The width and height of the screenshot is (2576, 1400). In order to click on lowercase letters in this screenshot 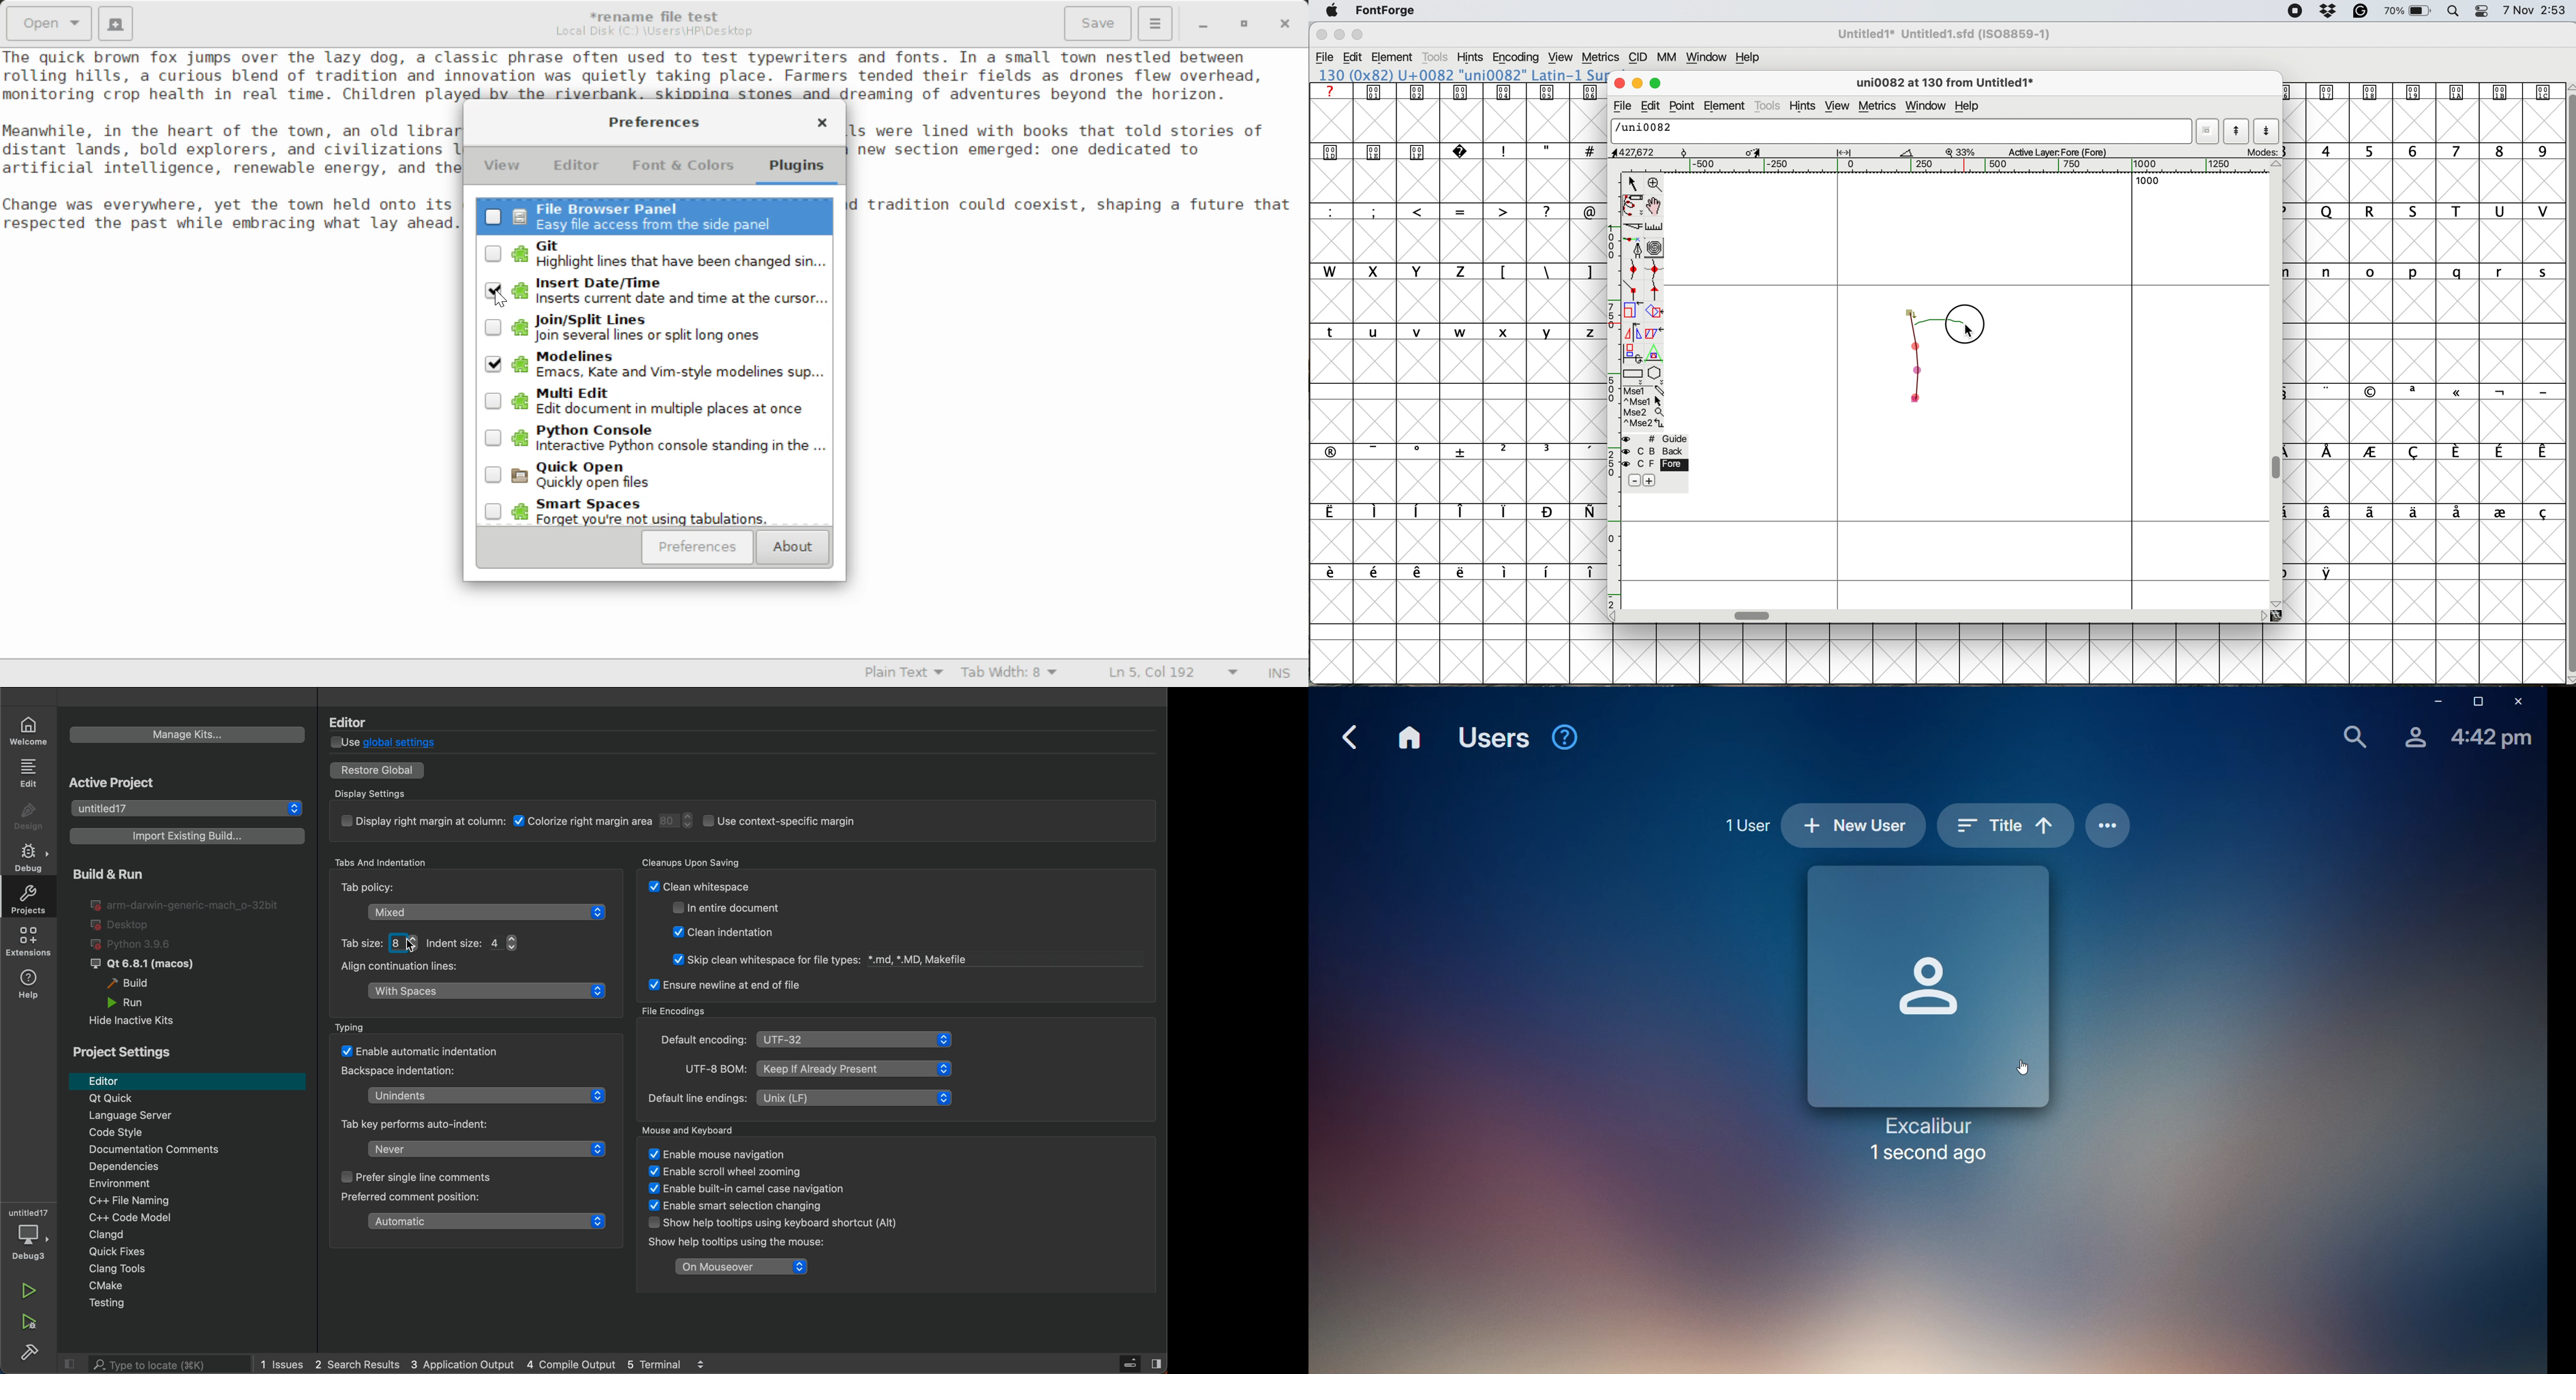, I will do `click(2418, 271)`.